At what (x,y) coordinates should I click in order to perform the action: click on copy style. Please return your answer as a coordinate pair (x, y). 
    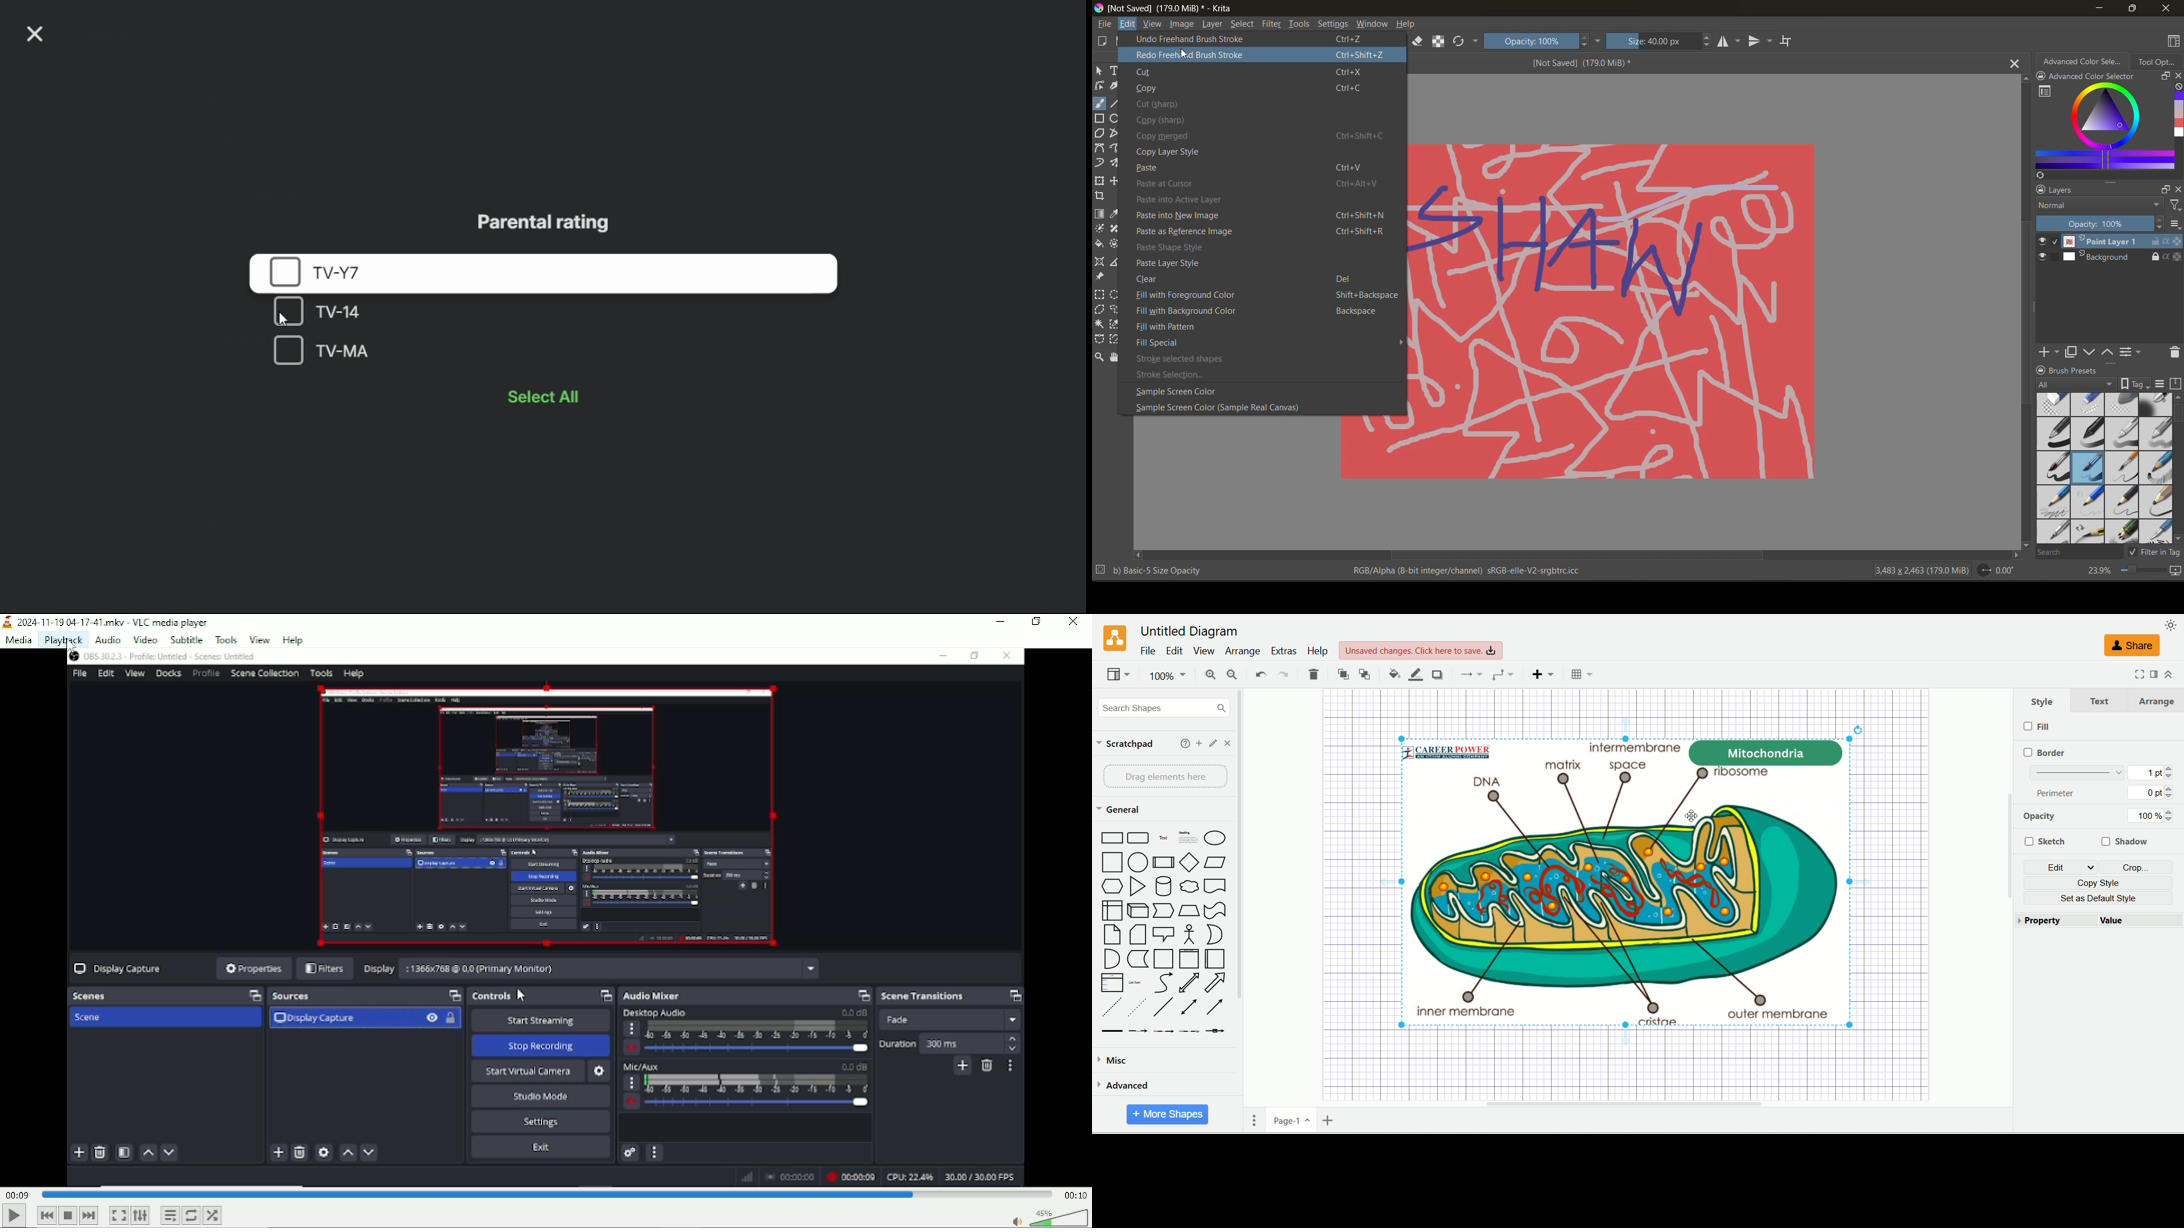
    Looking at the image, I should click on (2100, 884).